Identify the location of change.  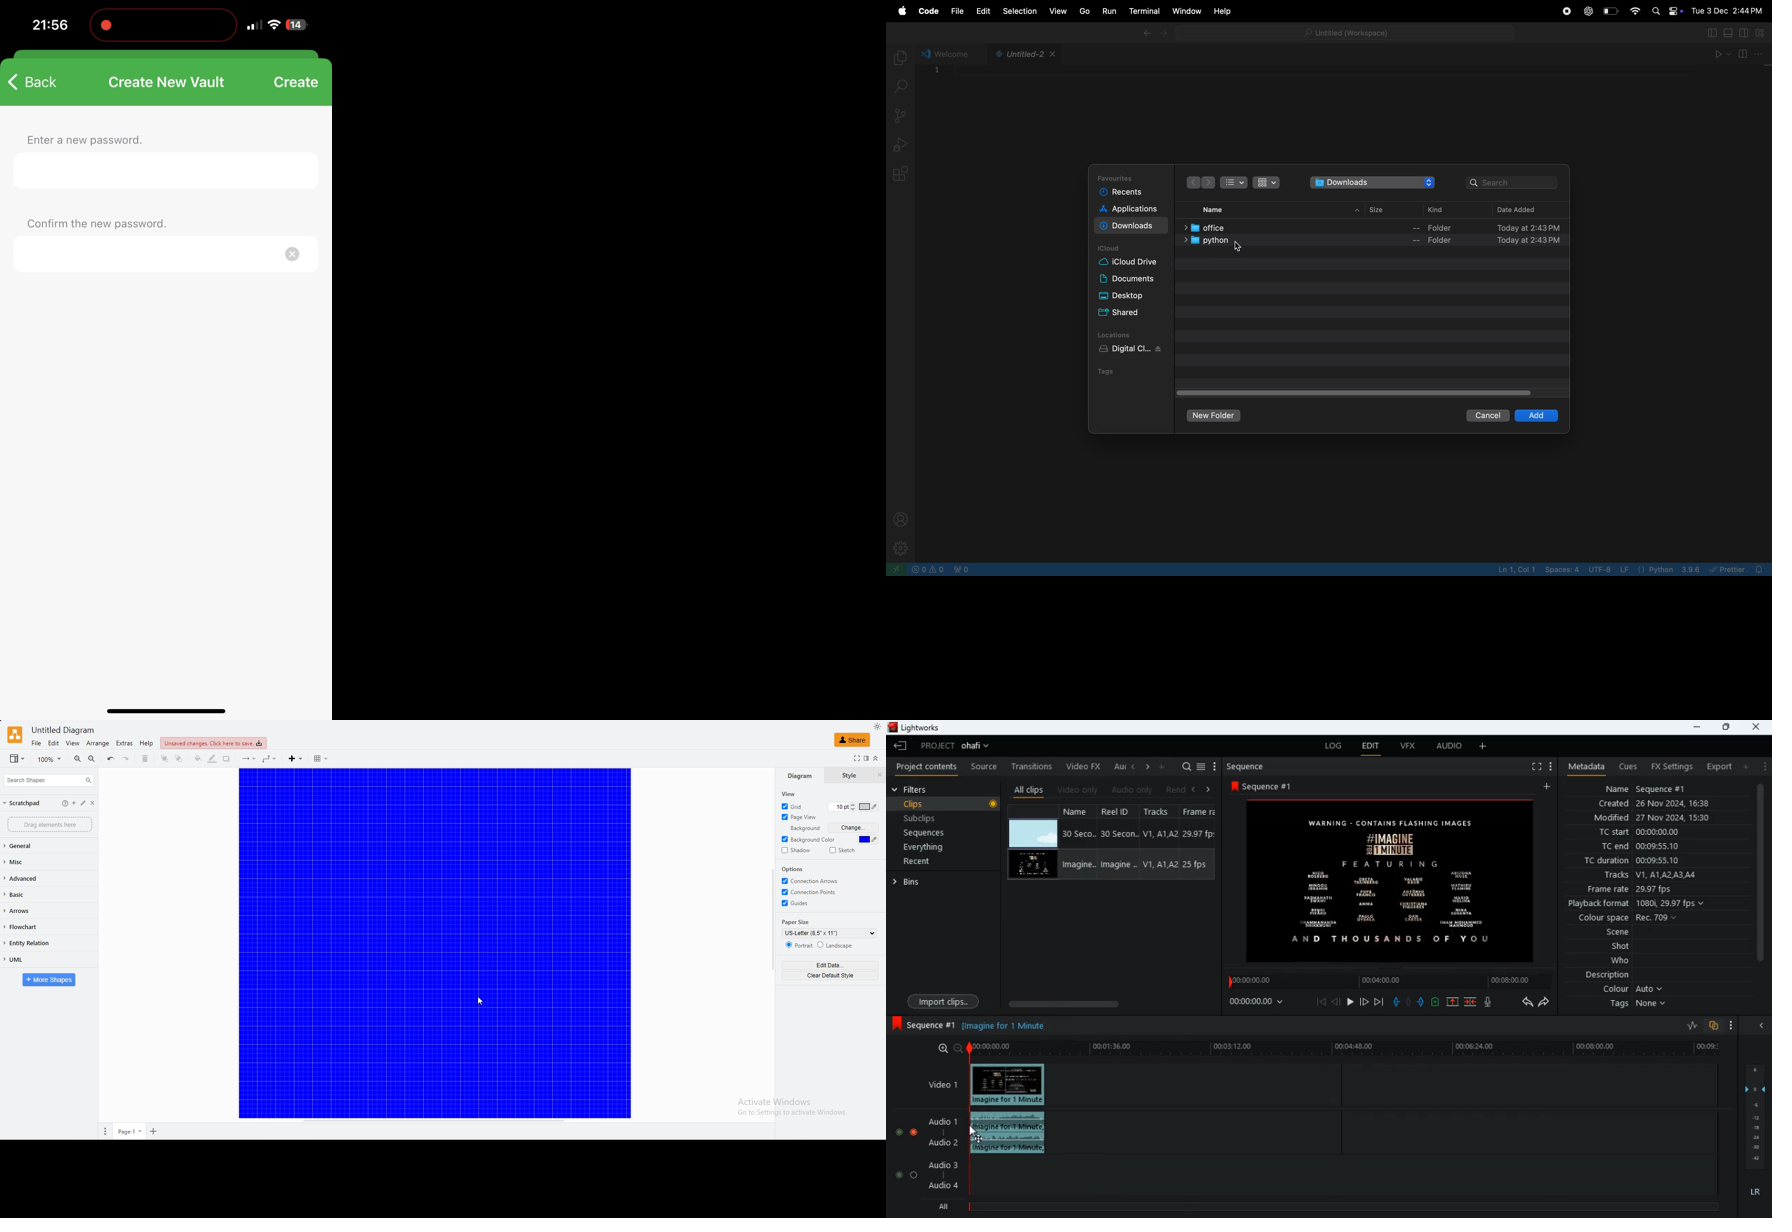
(854, 828).